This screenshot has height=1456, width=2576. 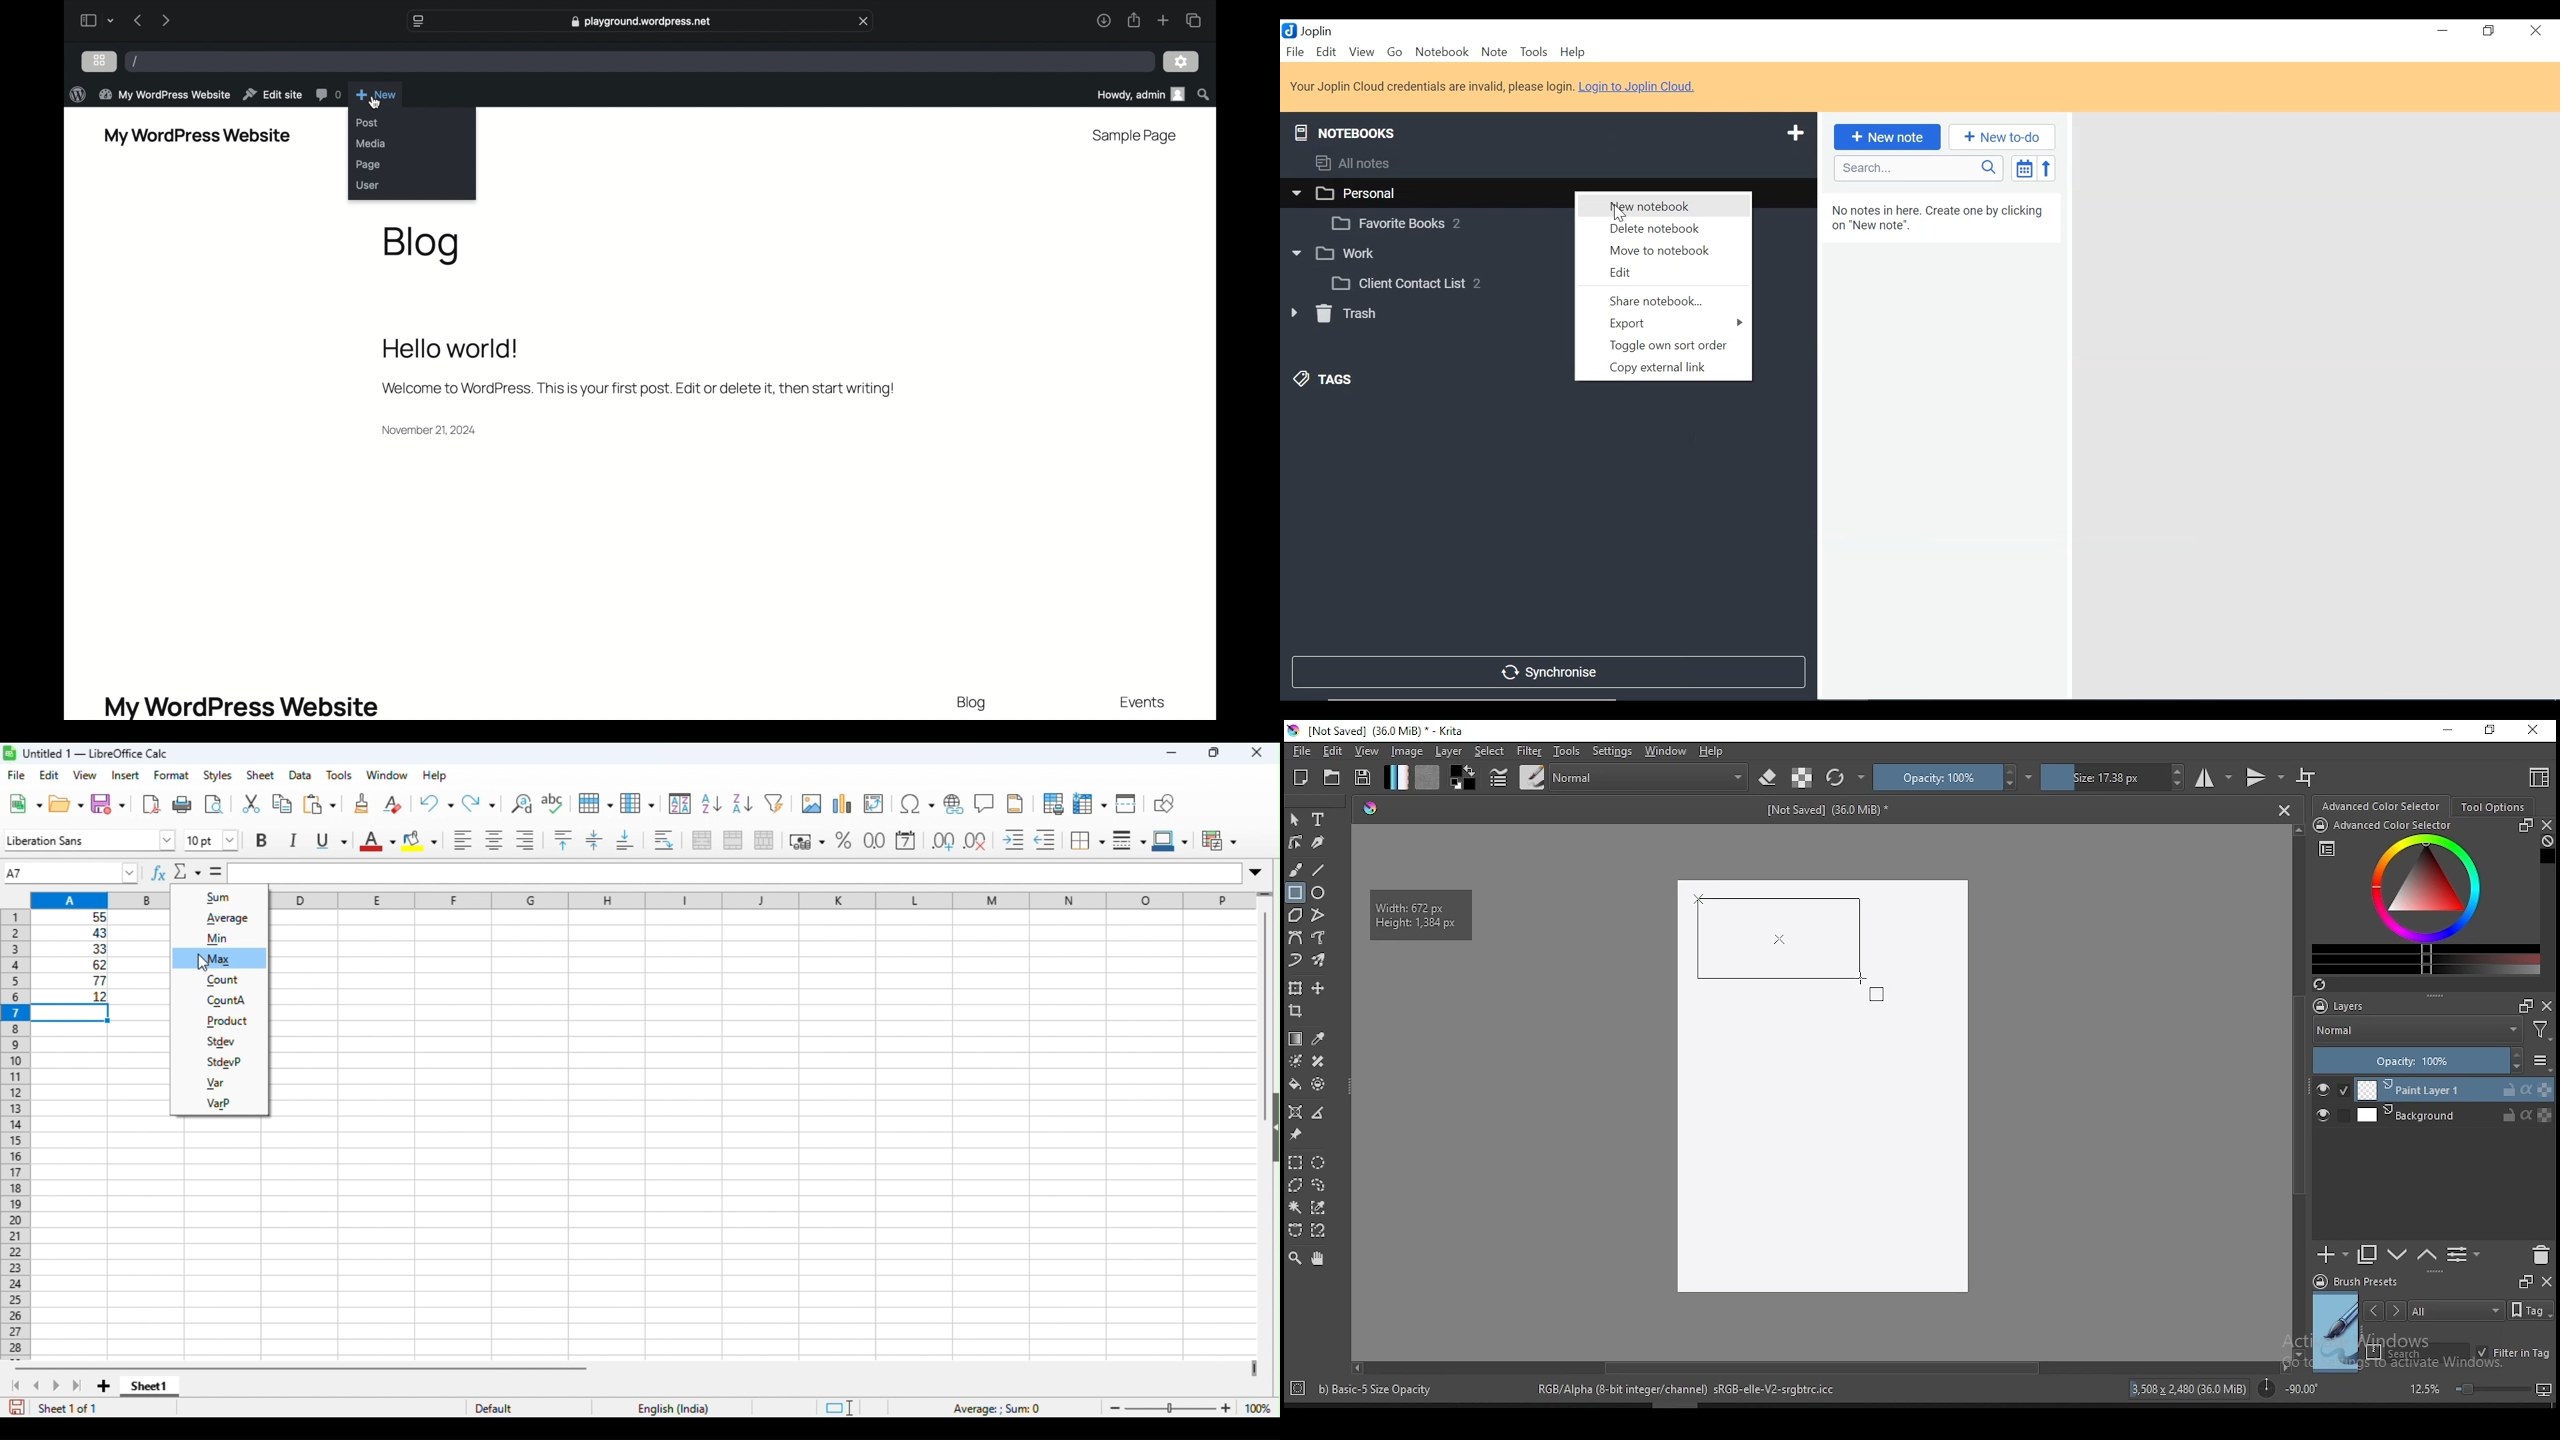 I want to click on edit site, so click(x=273, y=94).